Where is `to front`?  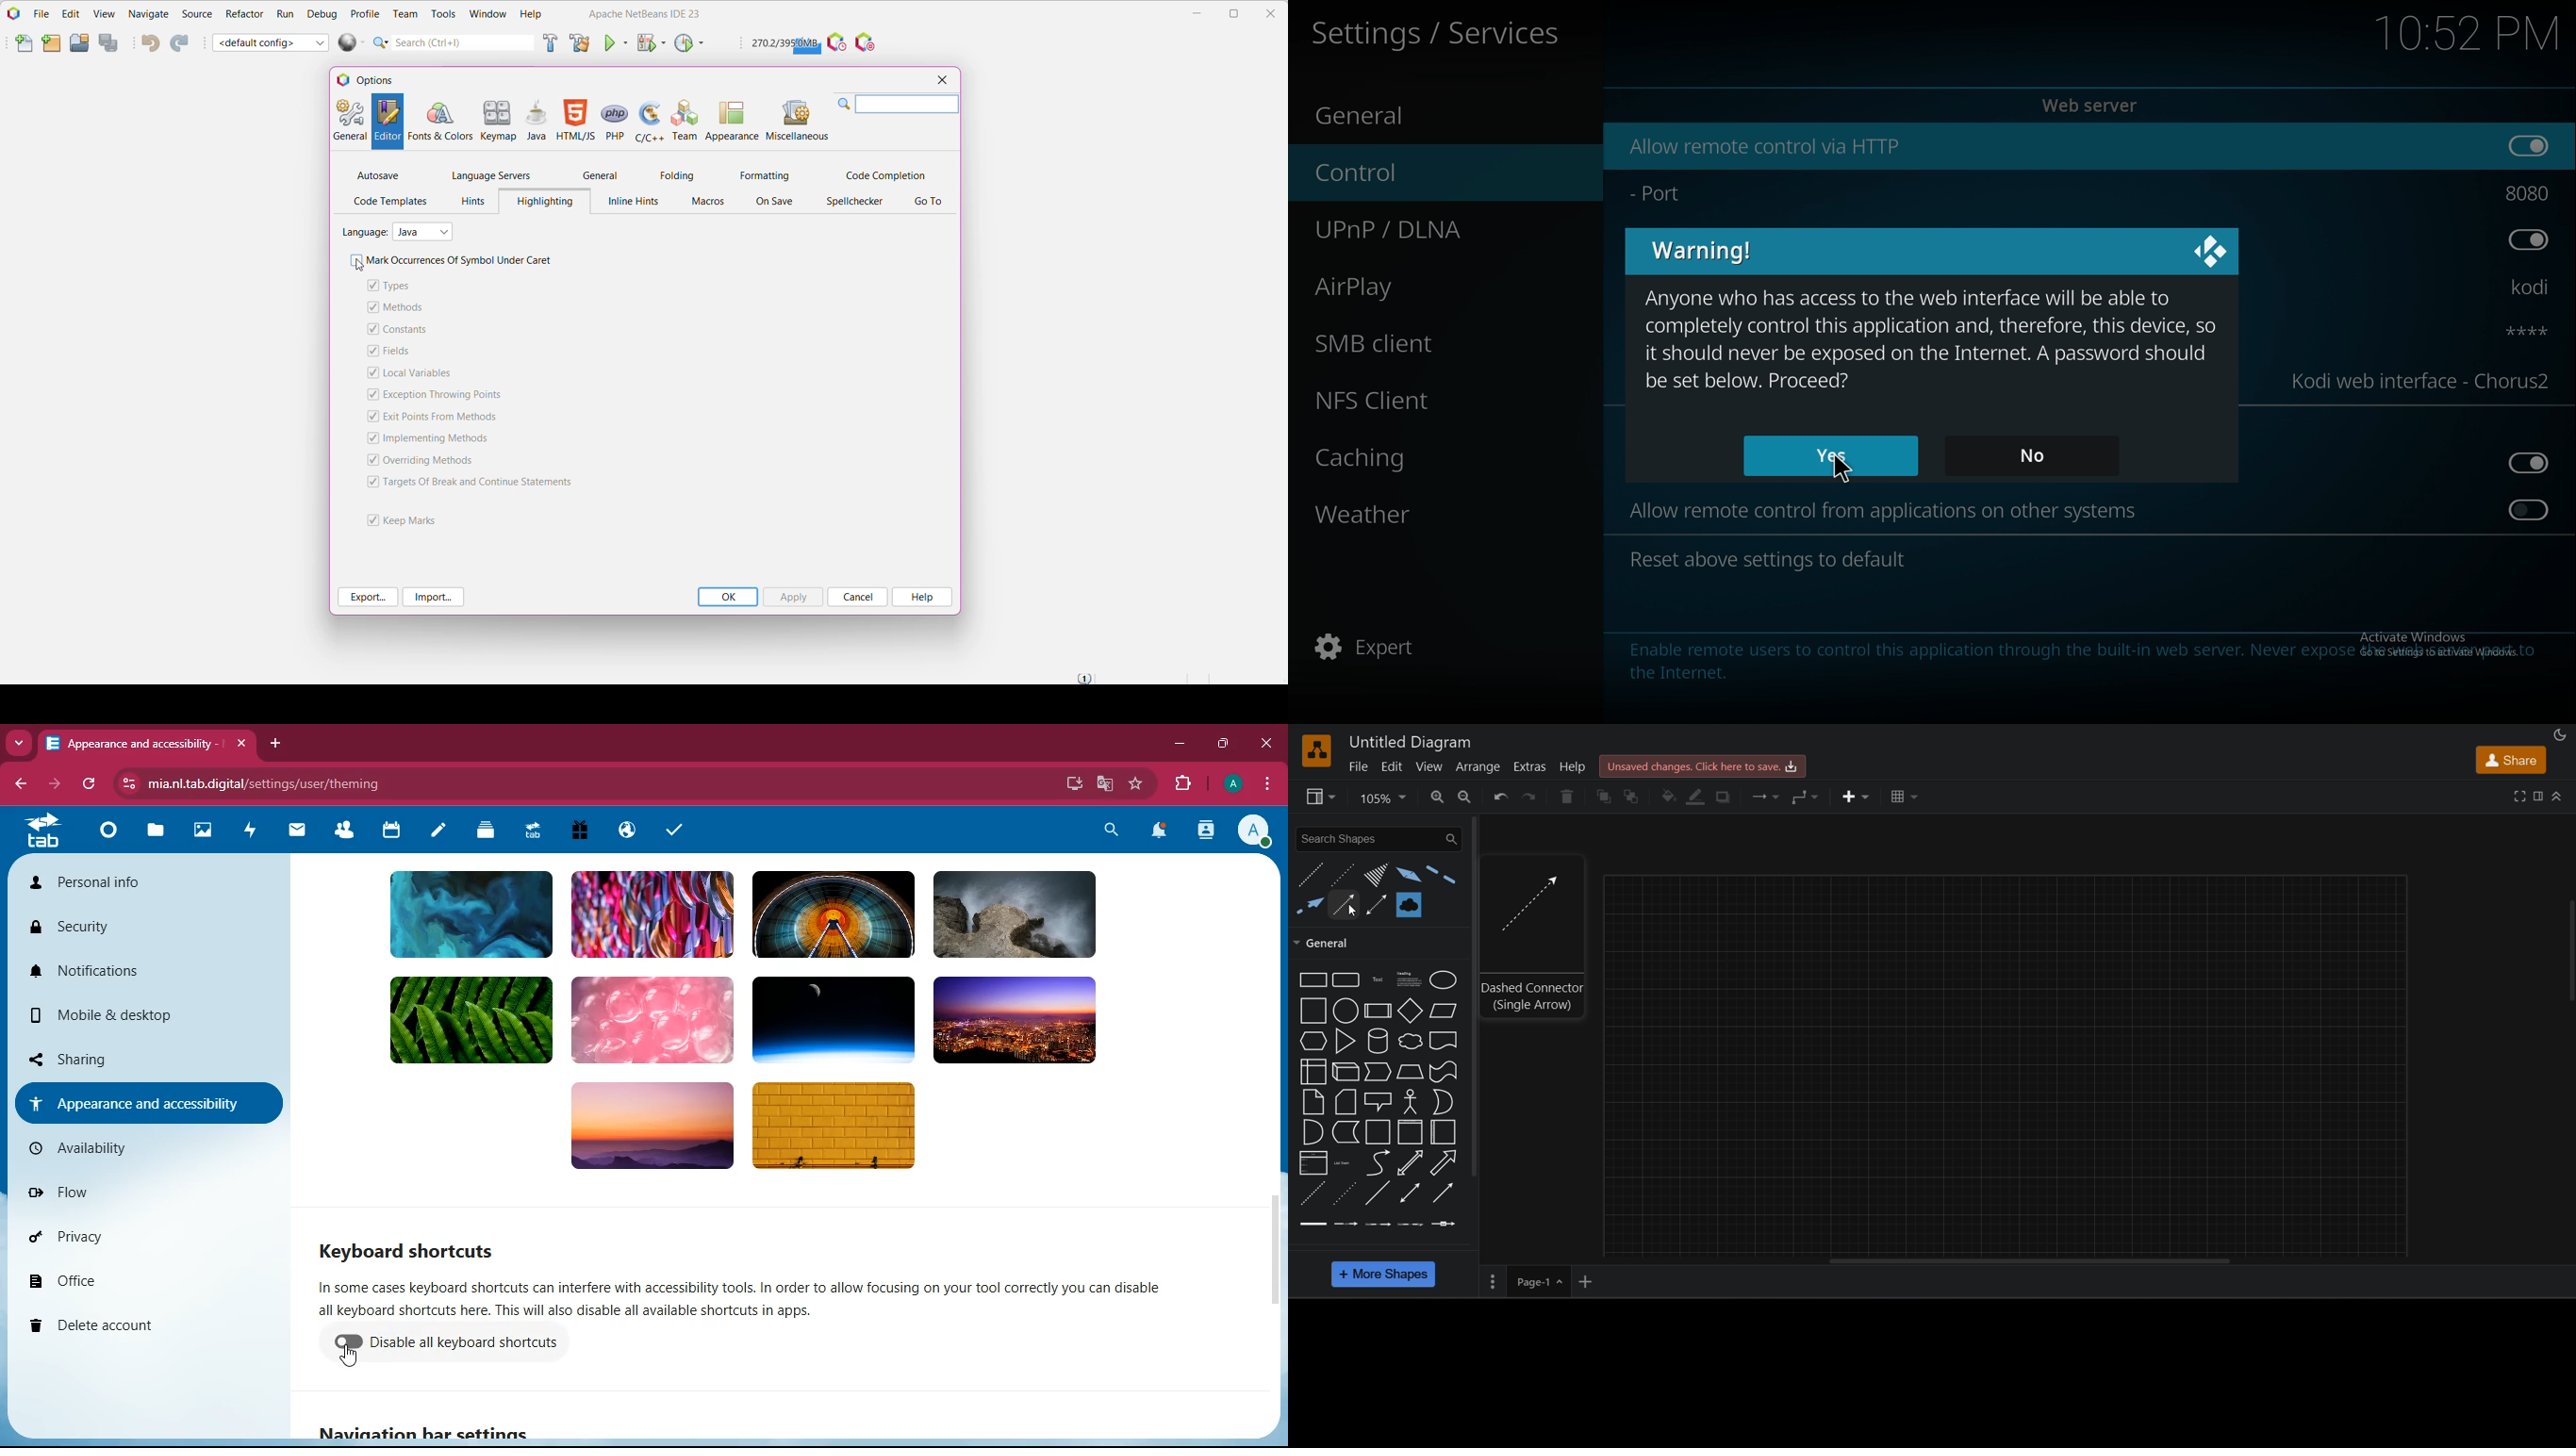 to front is located at coordinates (1634, 796).